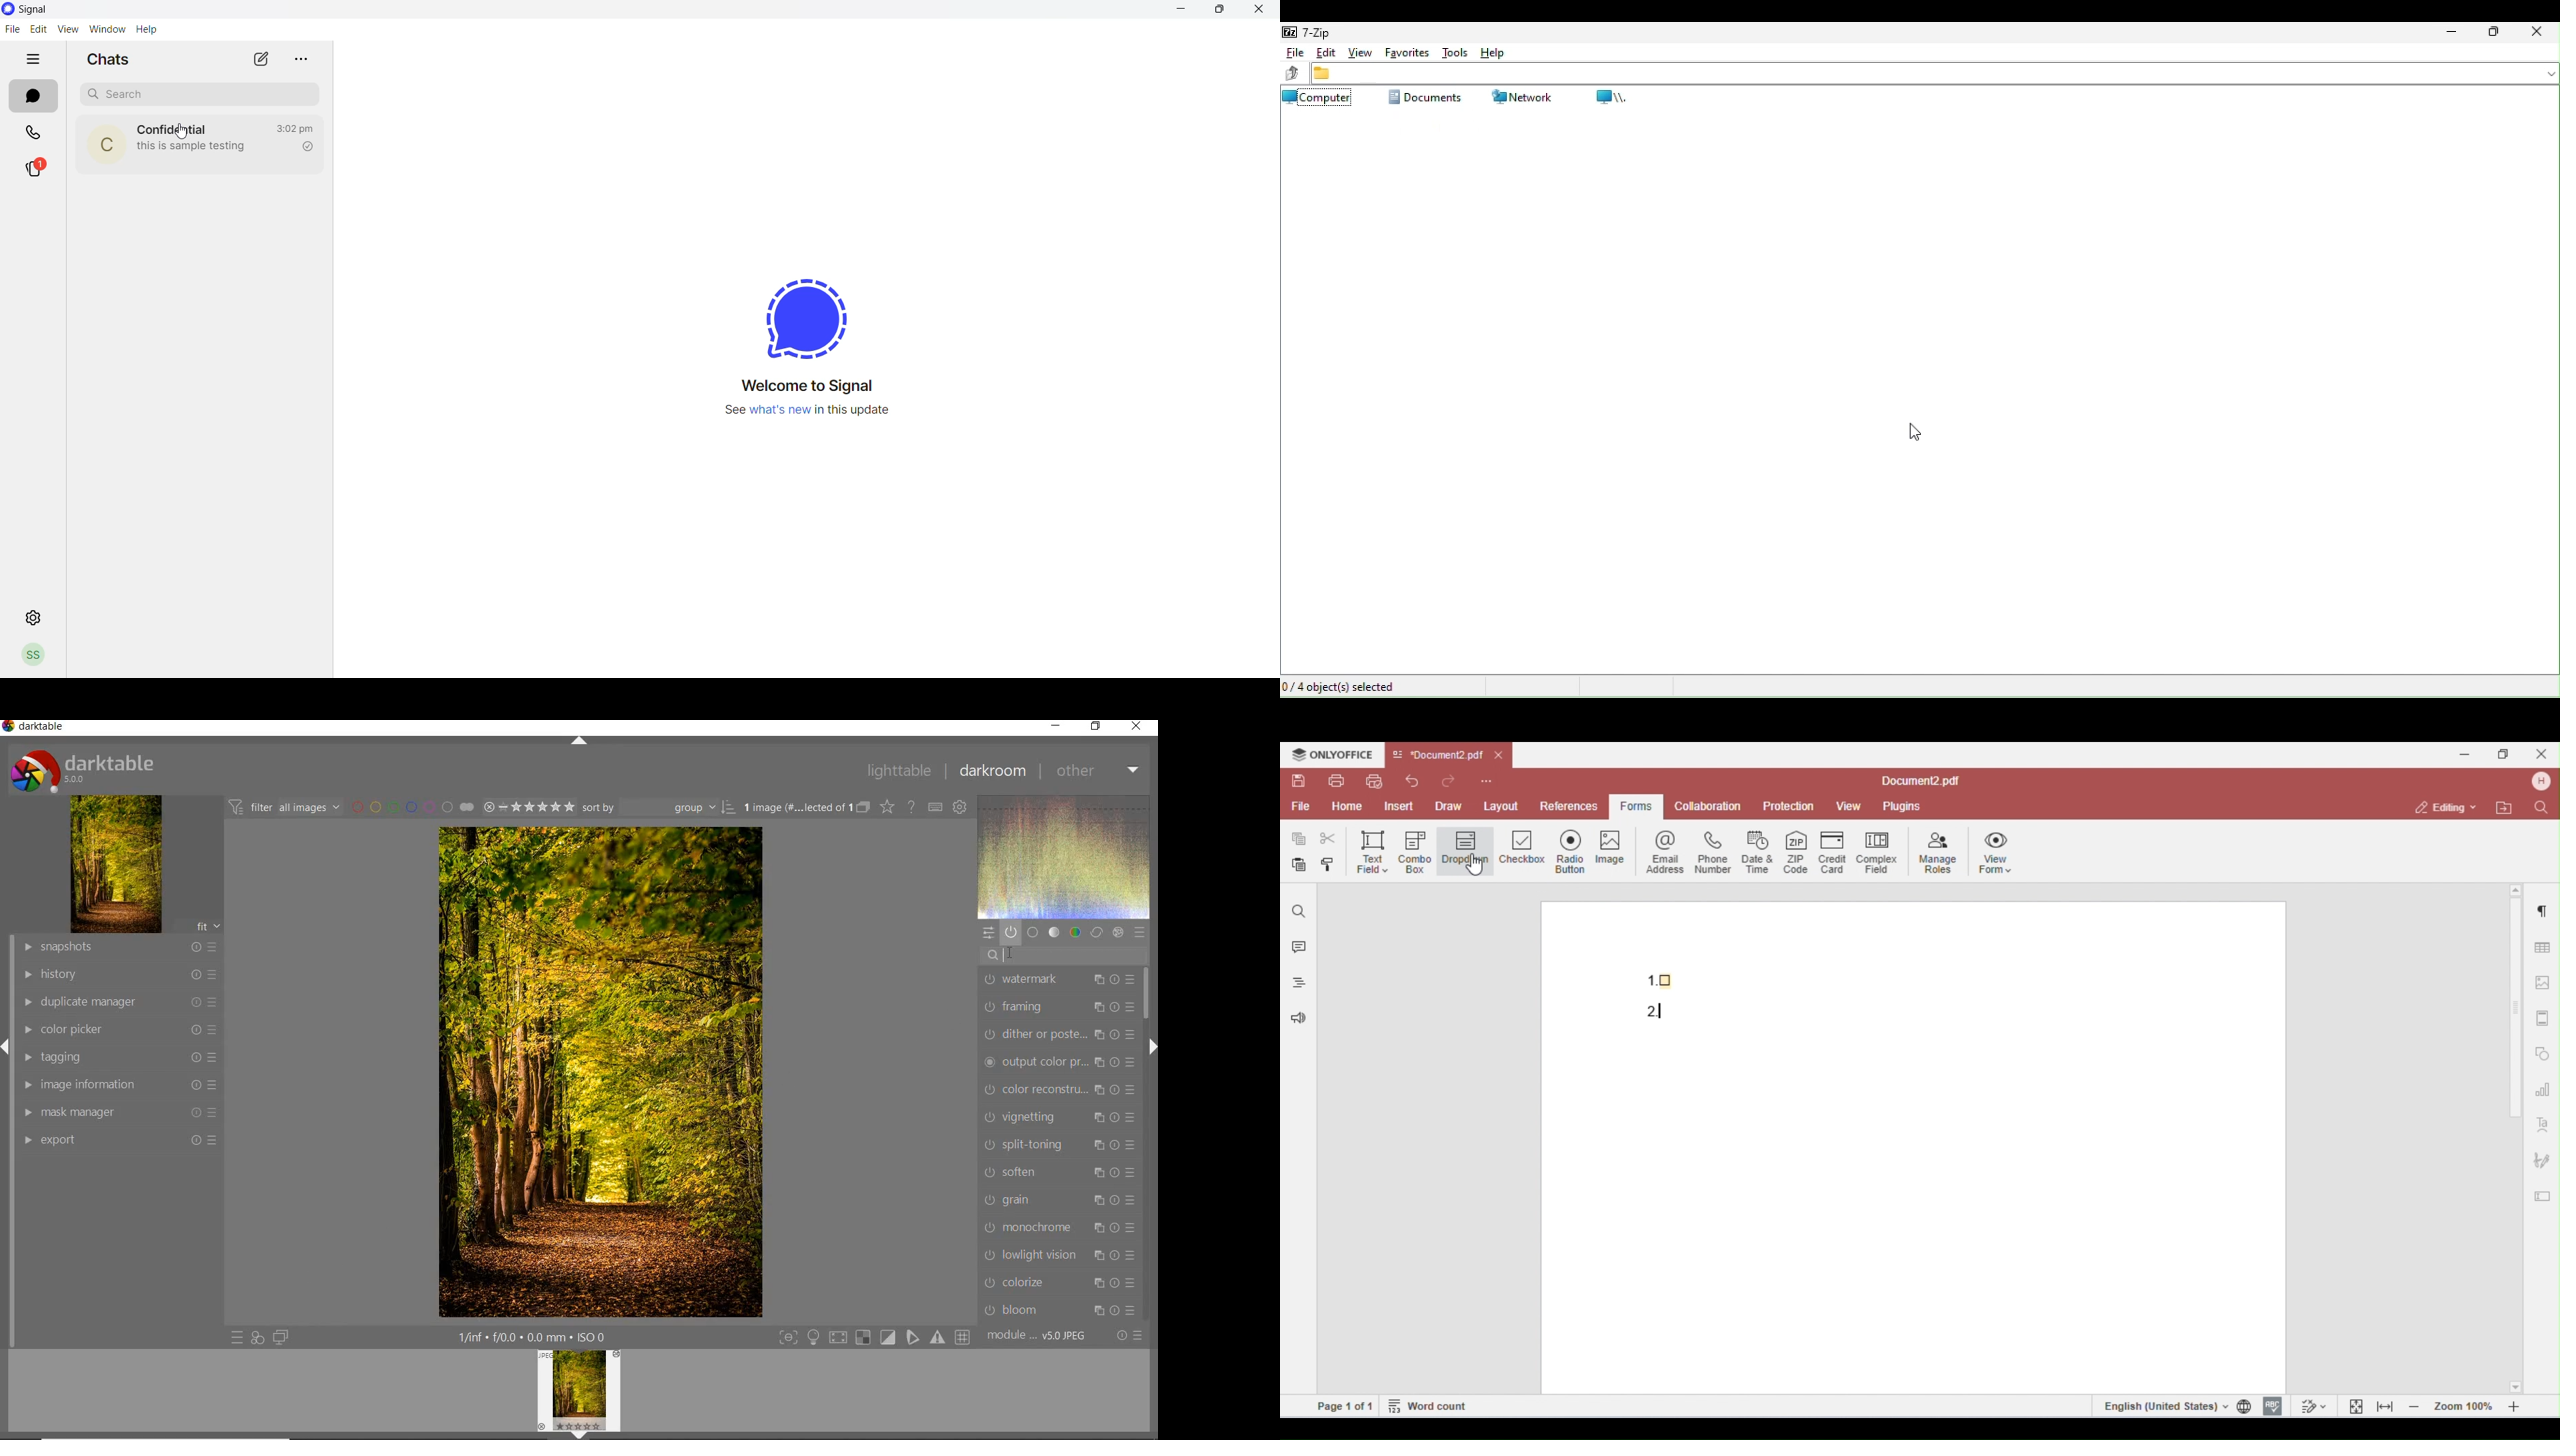 Image resolution: width=2576 pixels, height=1456 pixels. I want to click on split toning, so click(1061, 1146).